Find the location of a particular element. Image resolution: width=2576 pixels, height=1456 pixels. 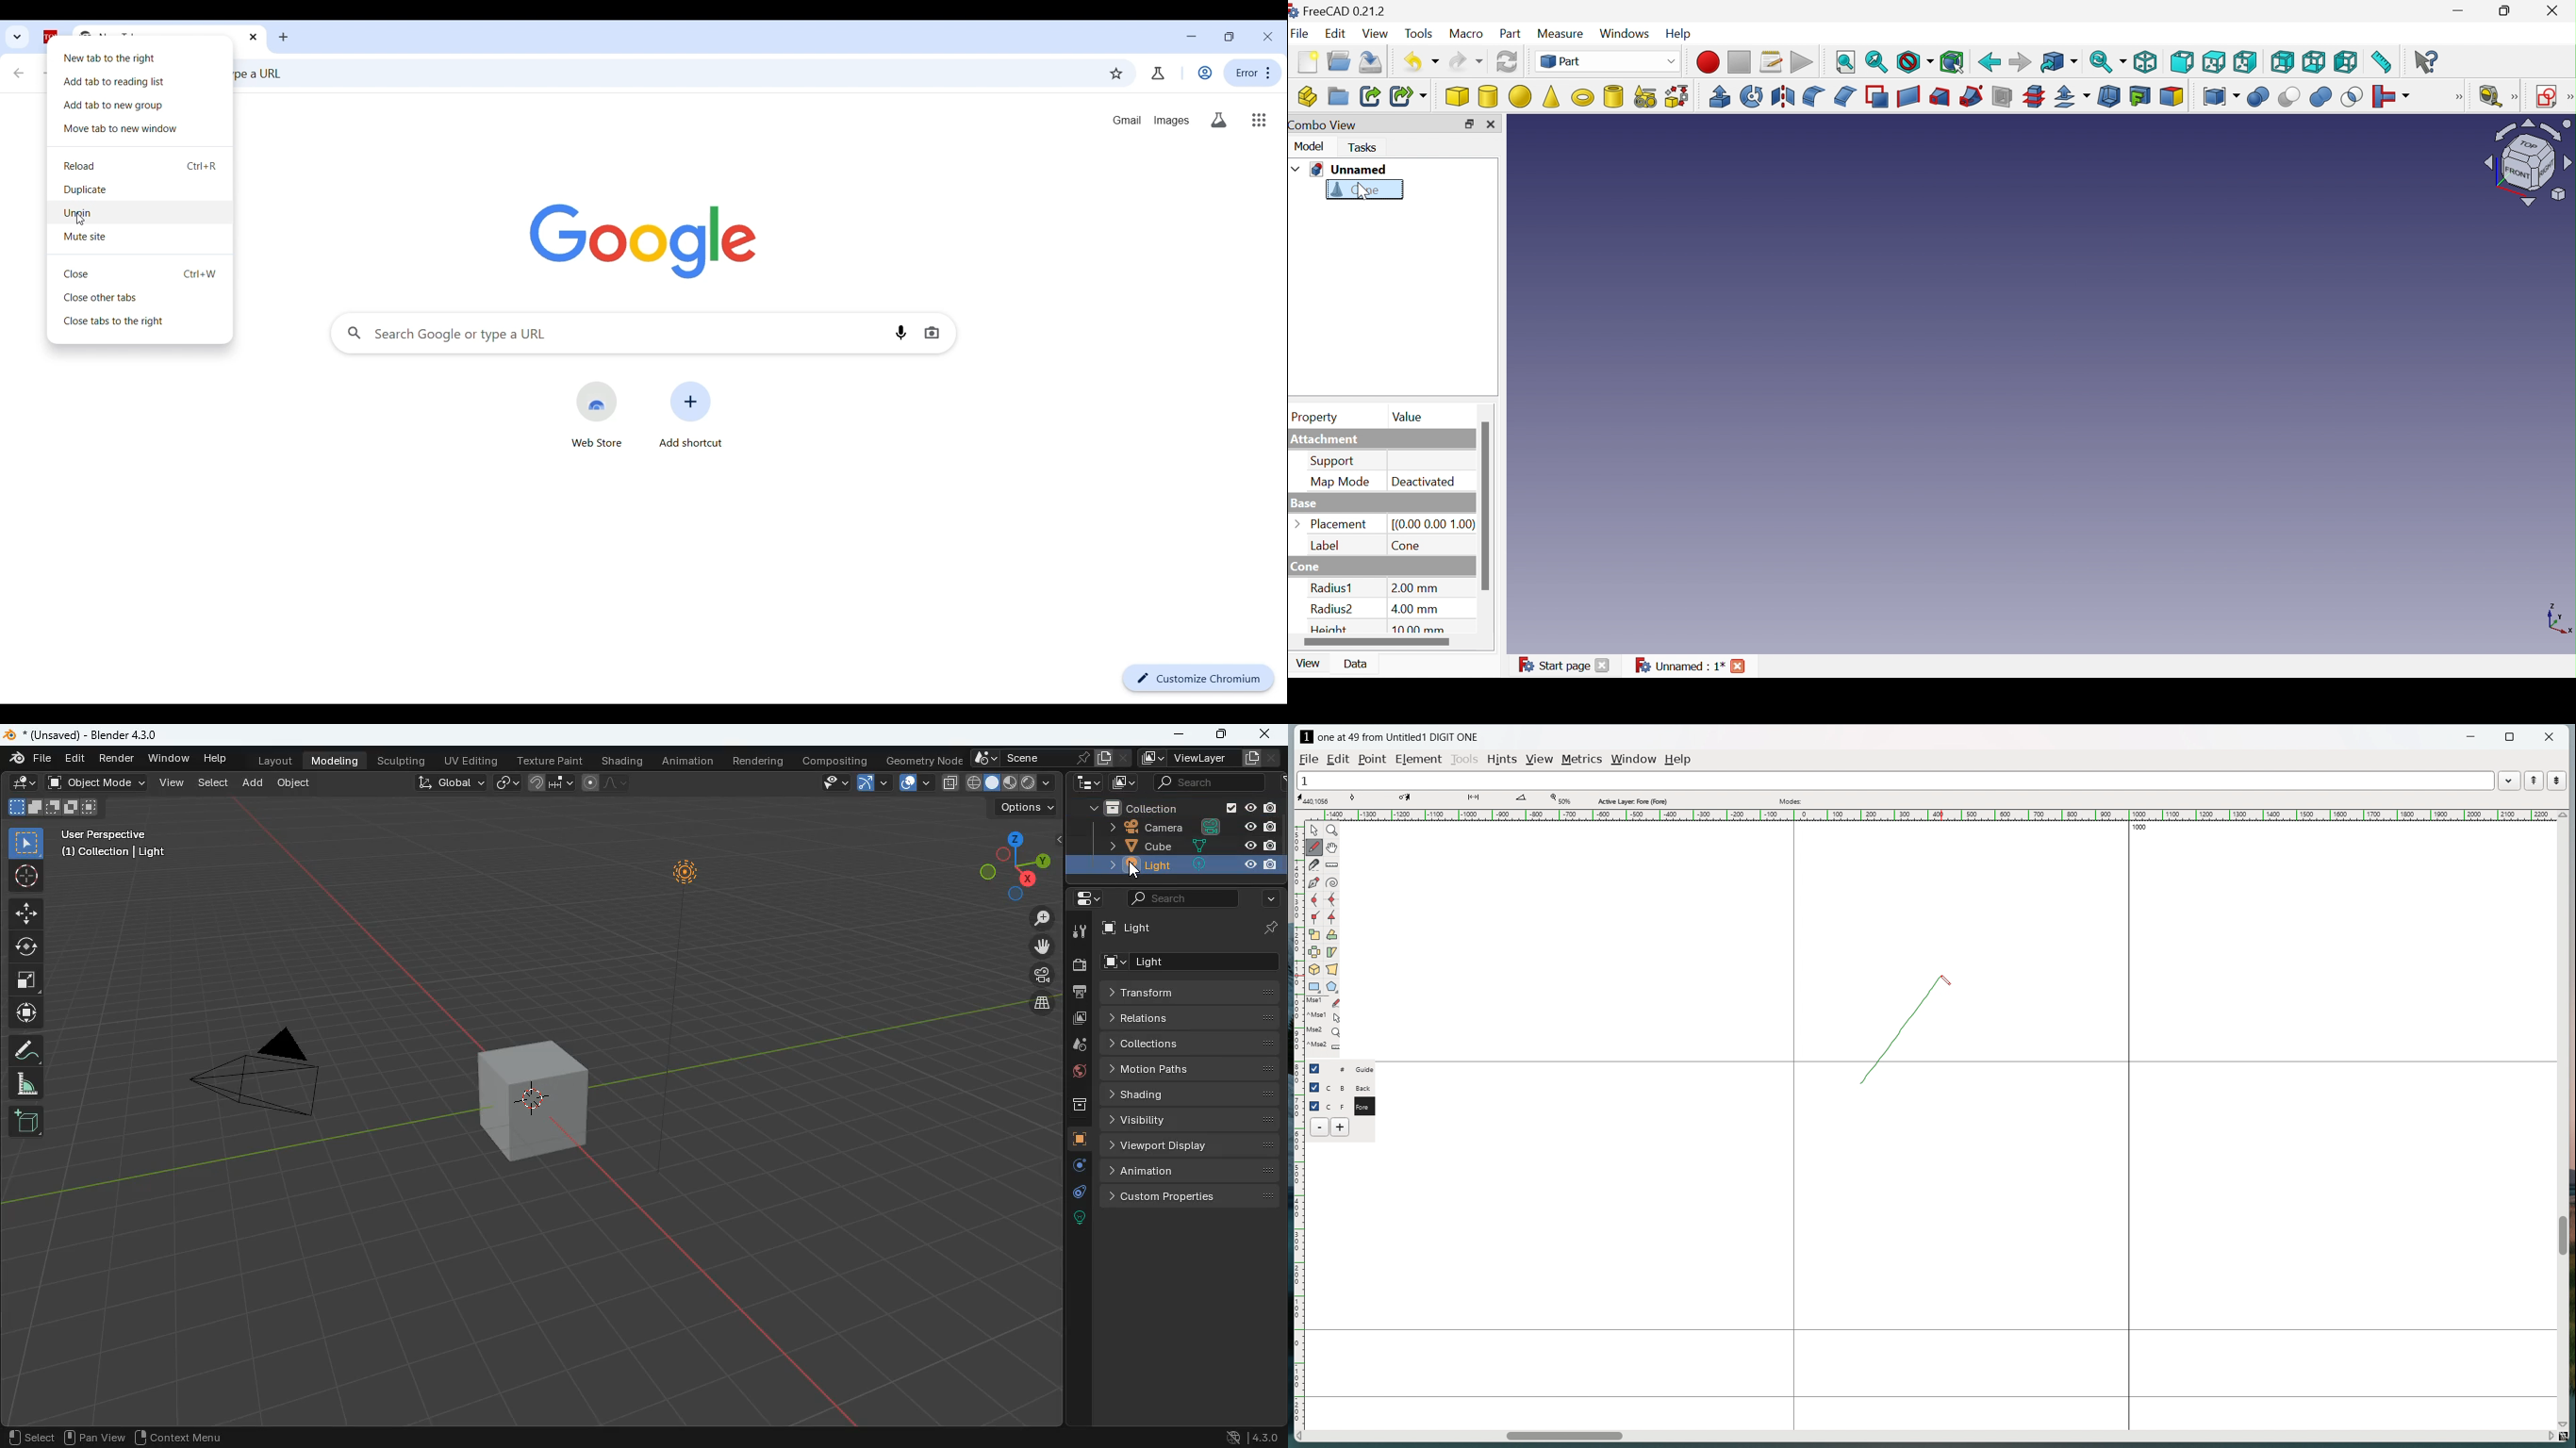

Intersection is located at coordinates (2352, 99).